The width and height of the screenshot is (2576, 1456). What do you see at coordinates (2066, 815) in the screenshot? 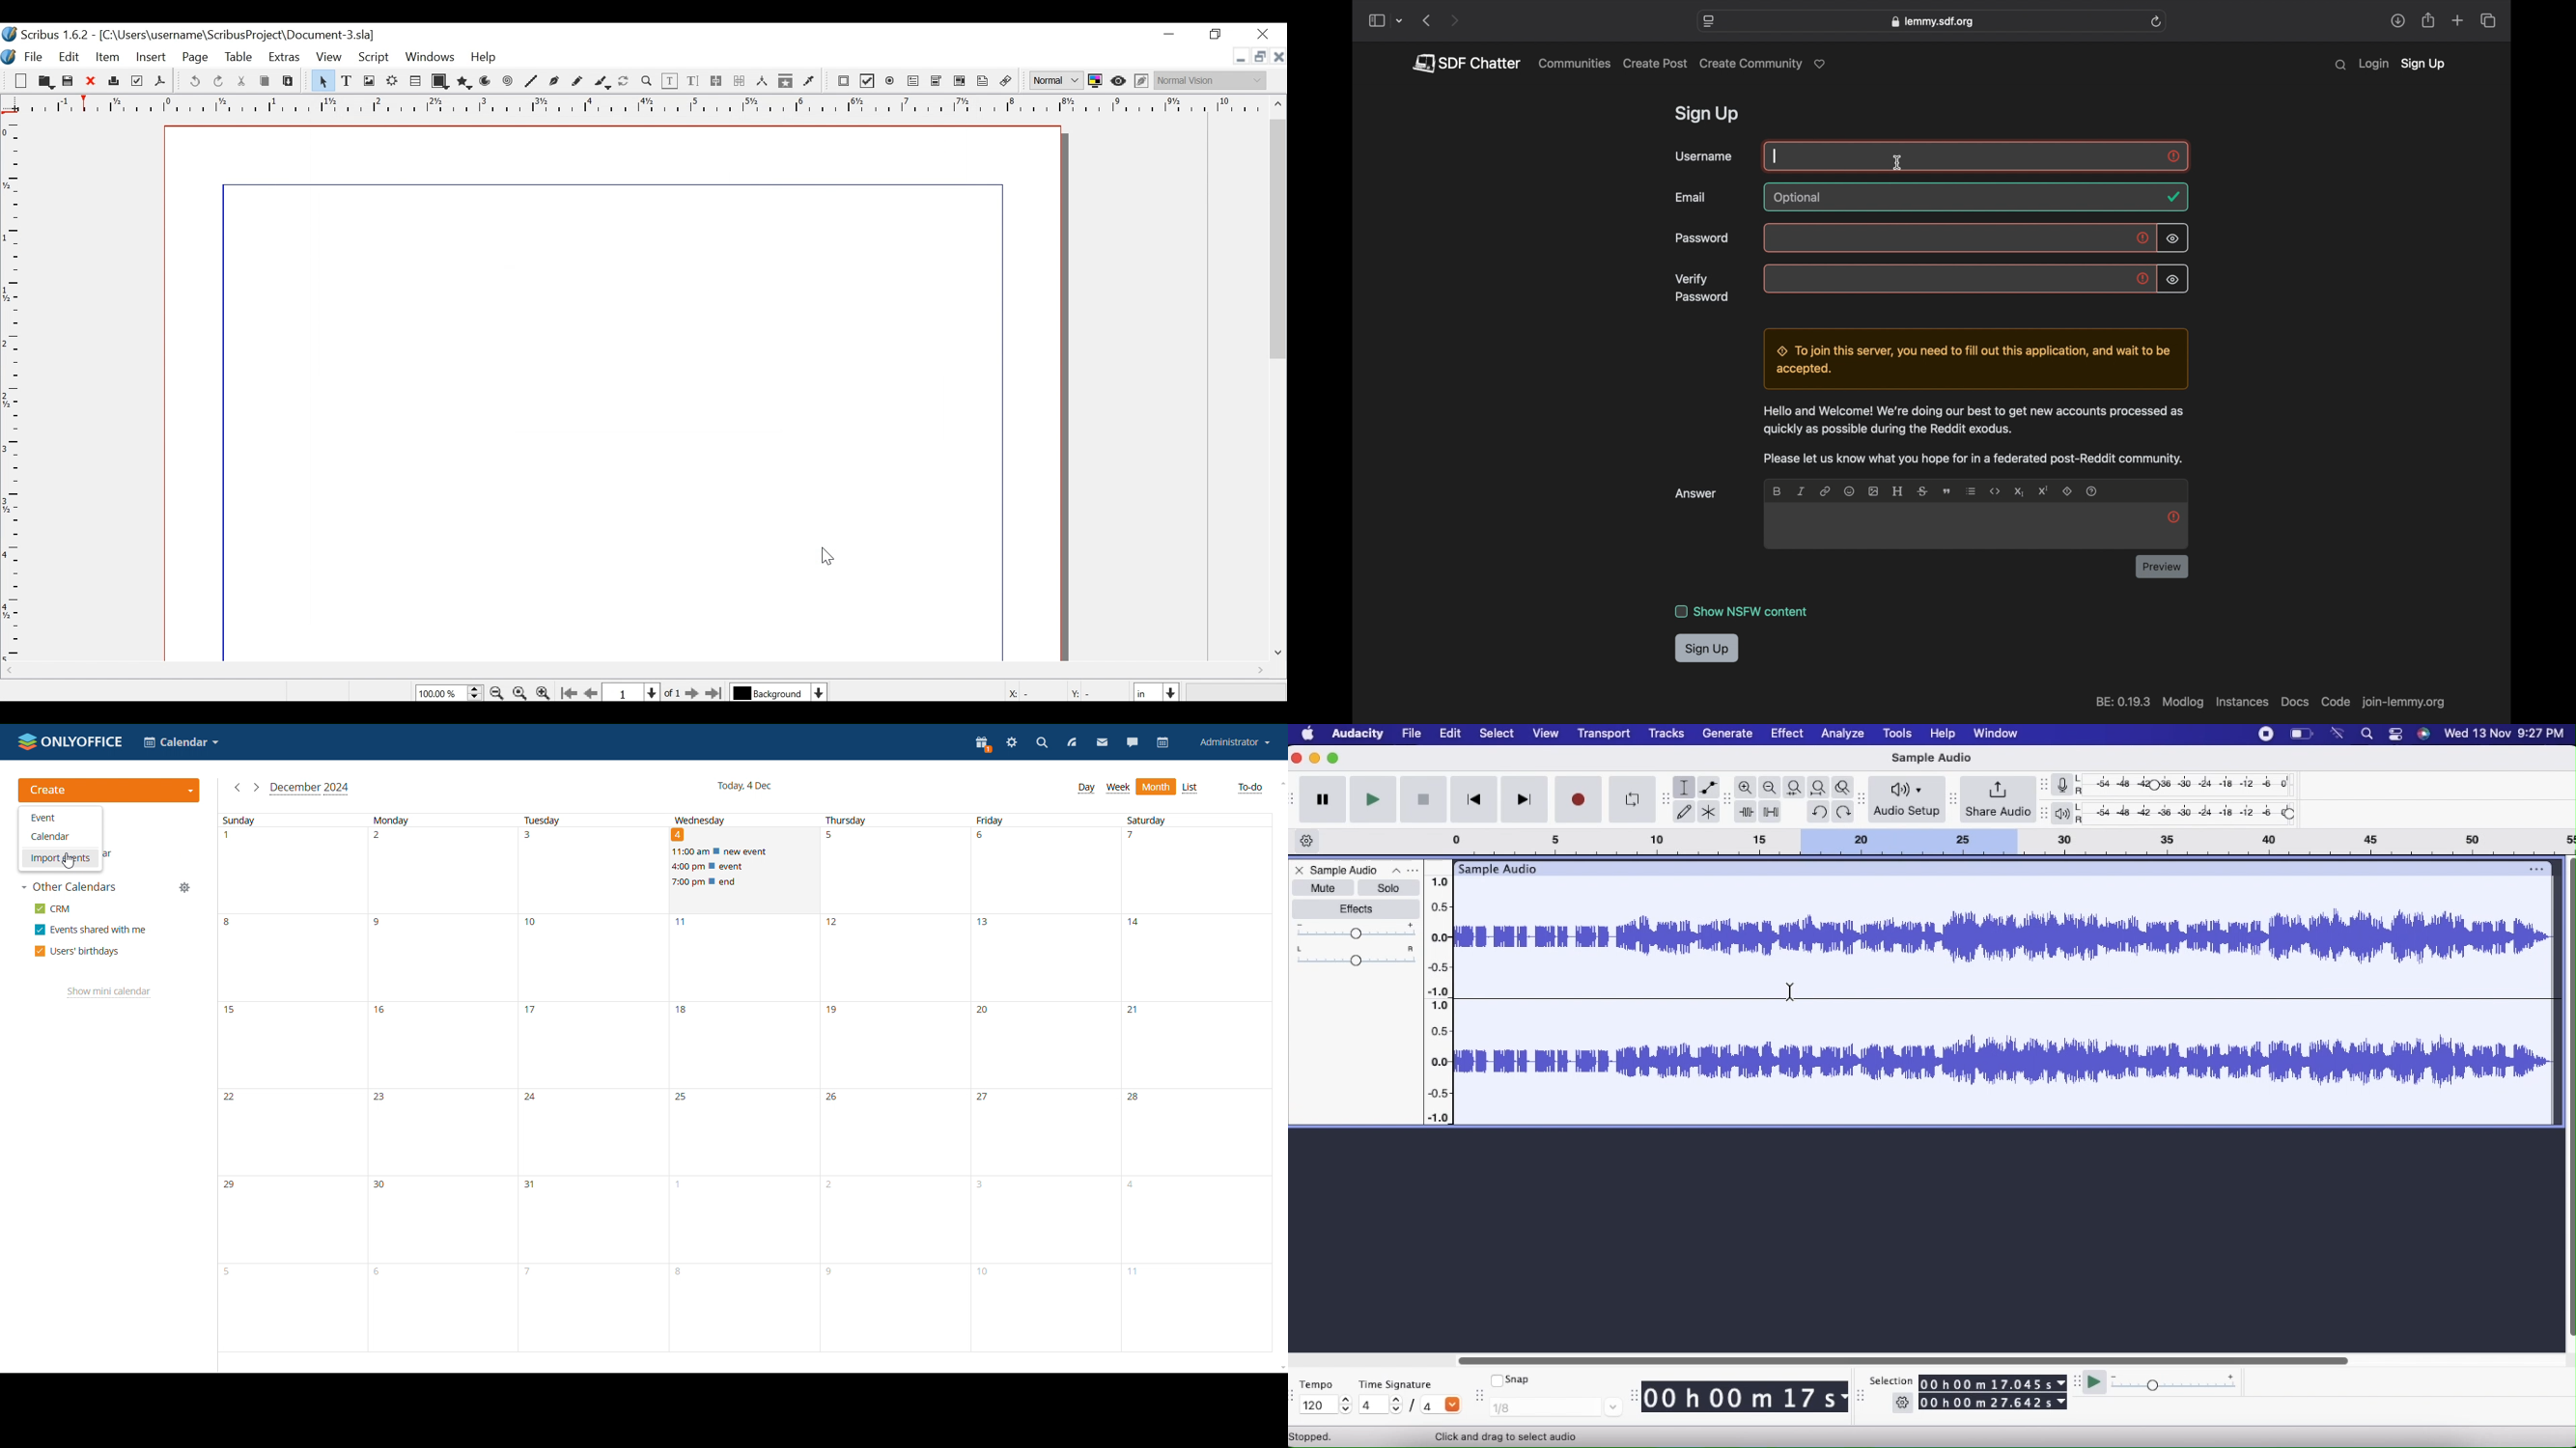
I see `Playback meter` at bounding box center [2066, 815].